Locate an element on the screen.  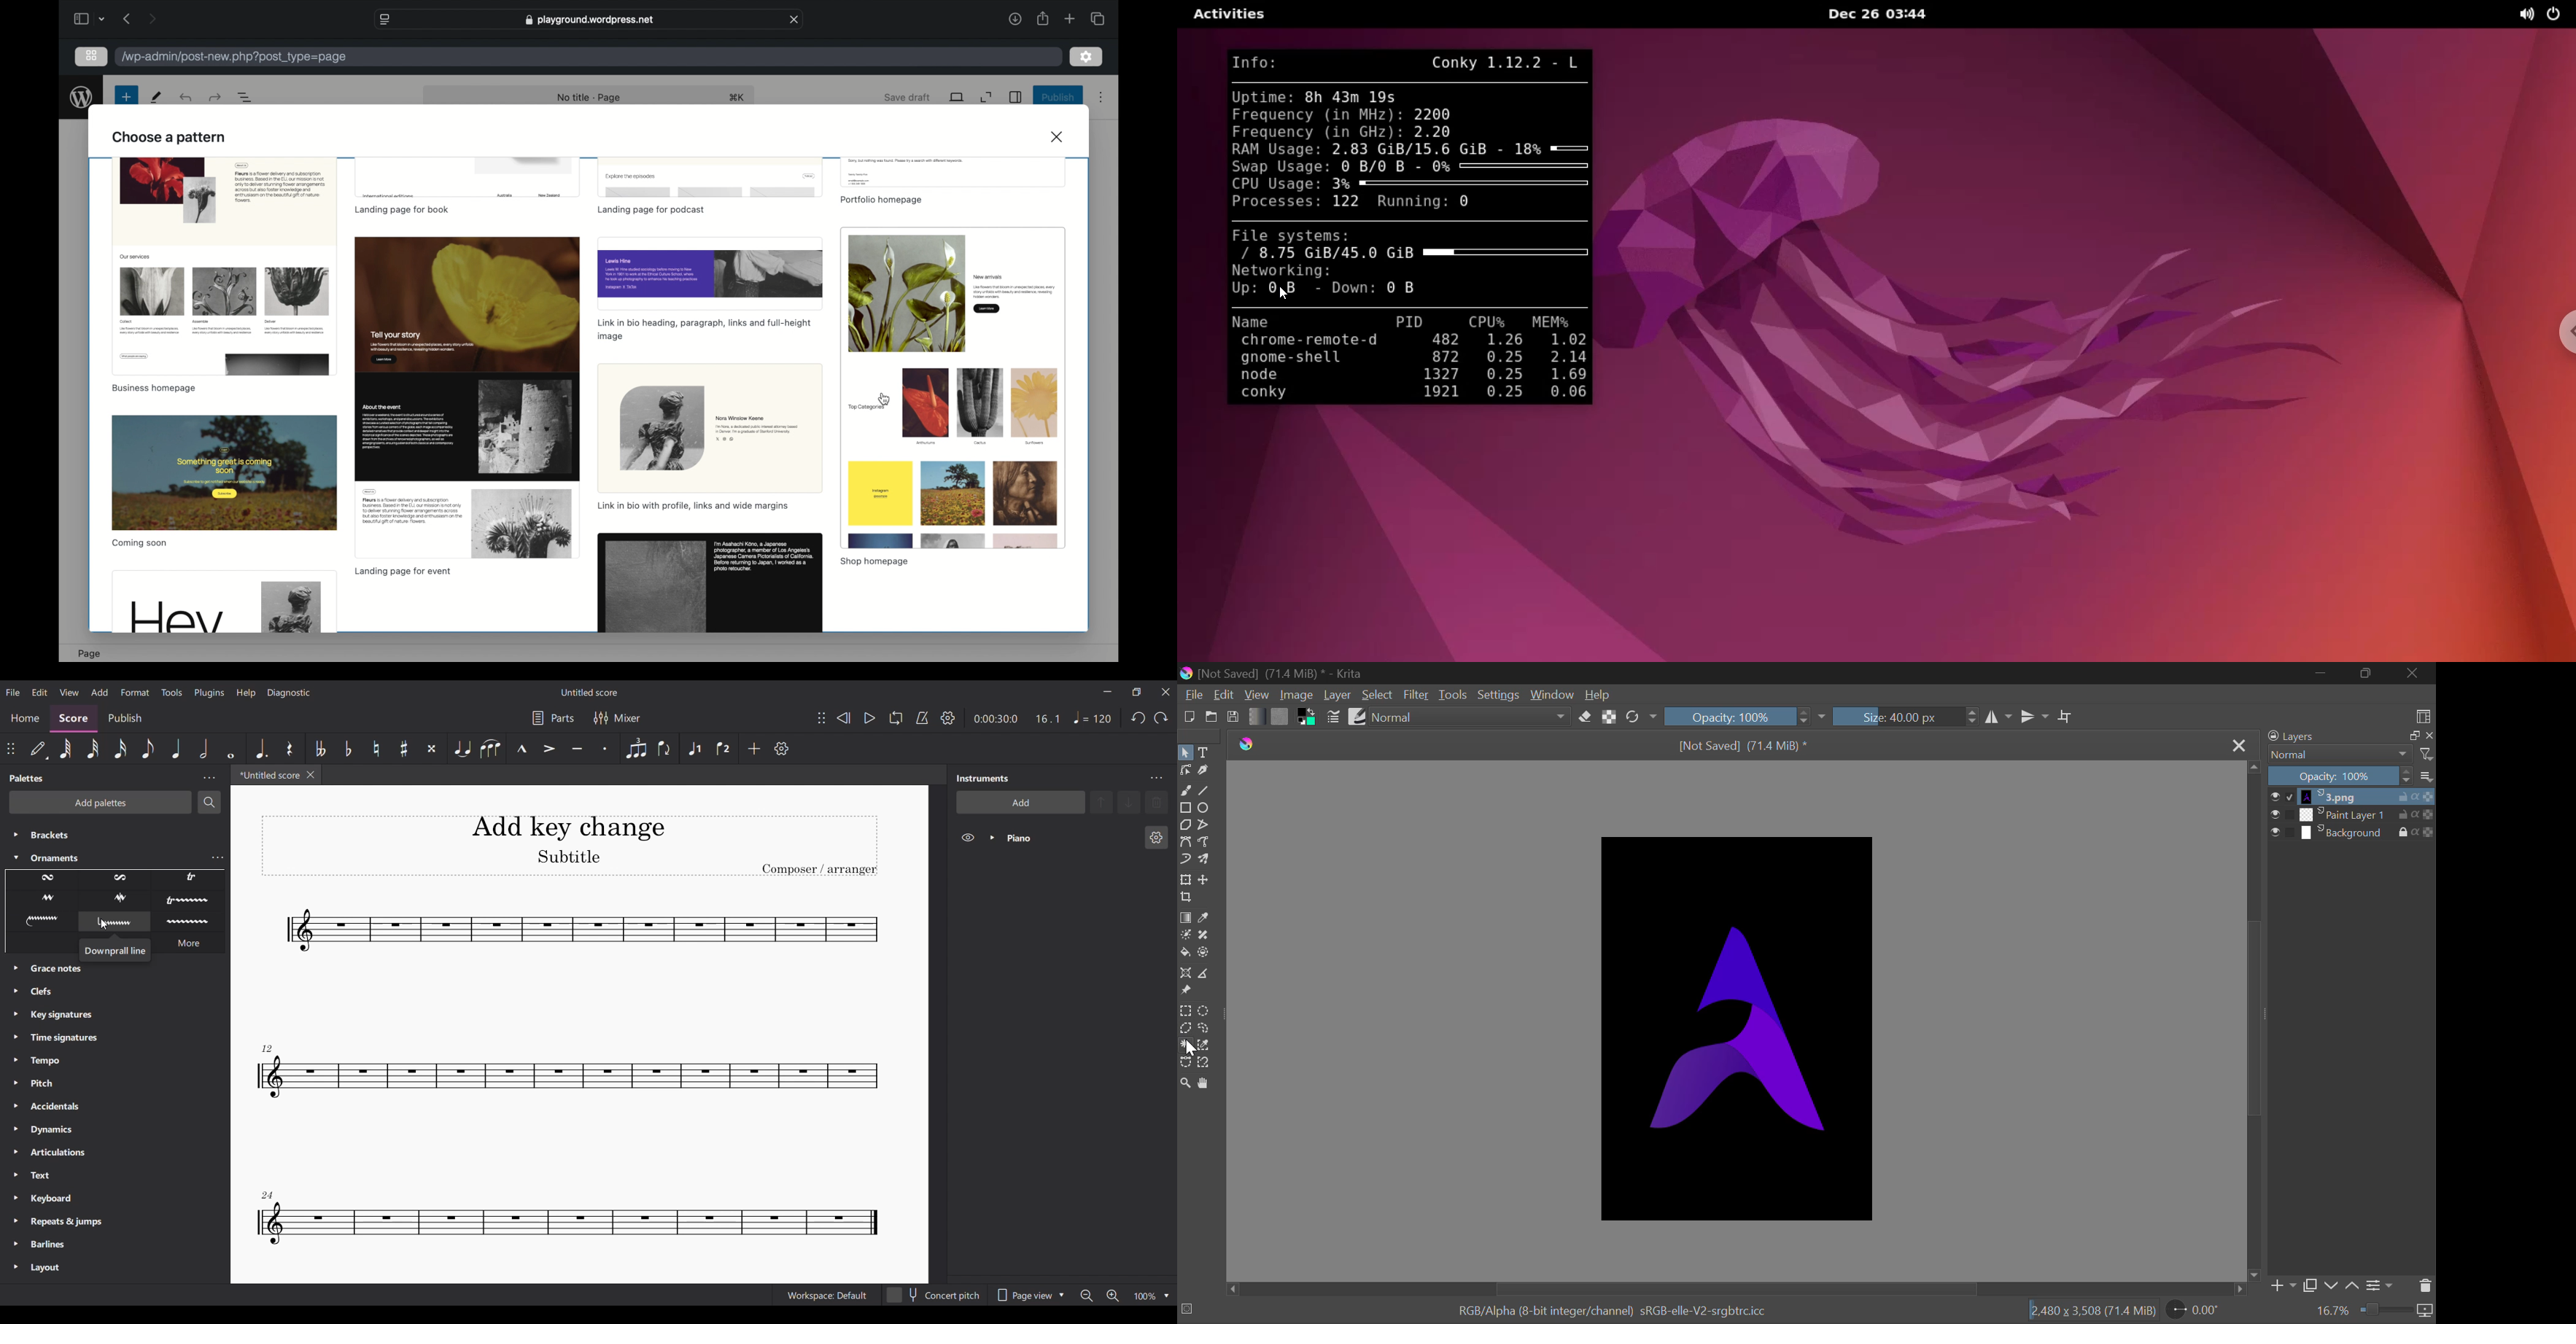
Smart Patch Tool is located at coordinates (1207, 935).